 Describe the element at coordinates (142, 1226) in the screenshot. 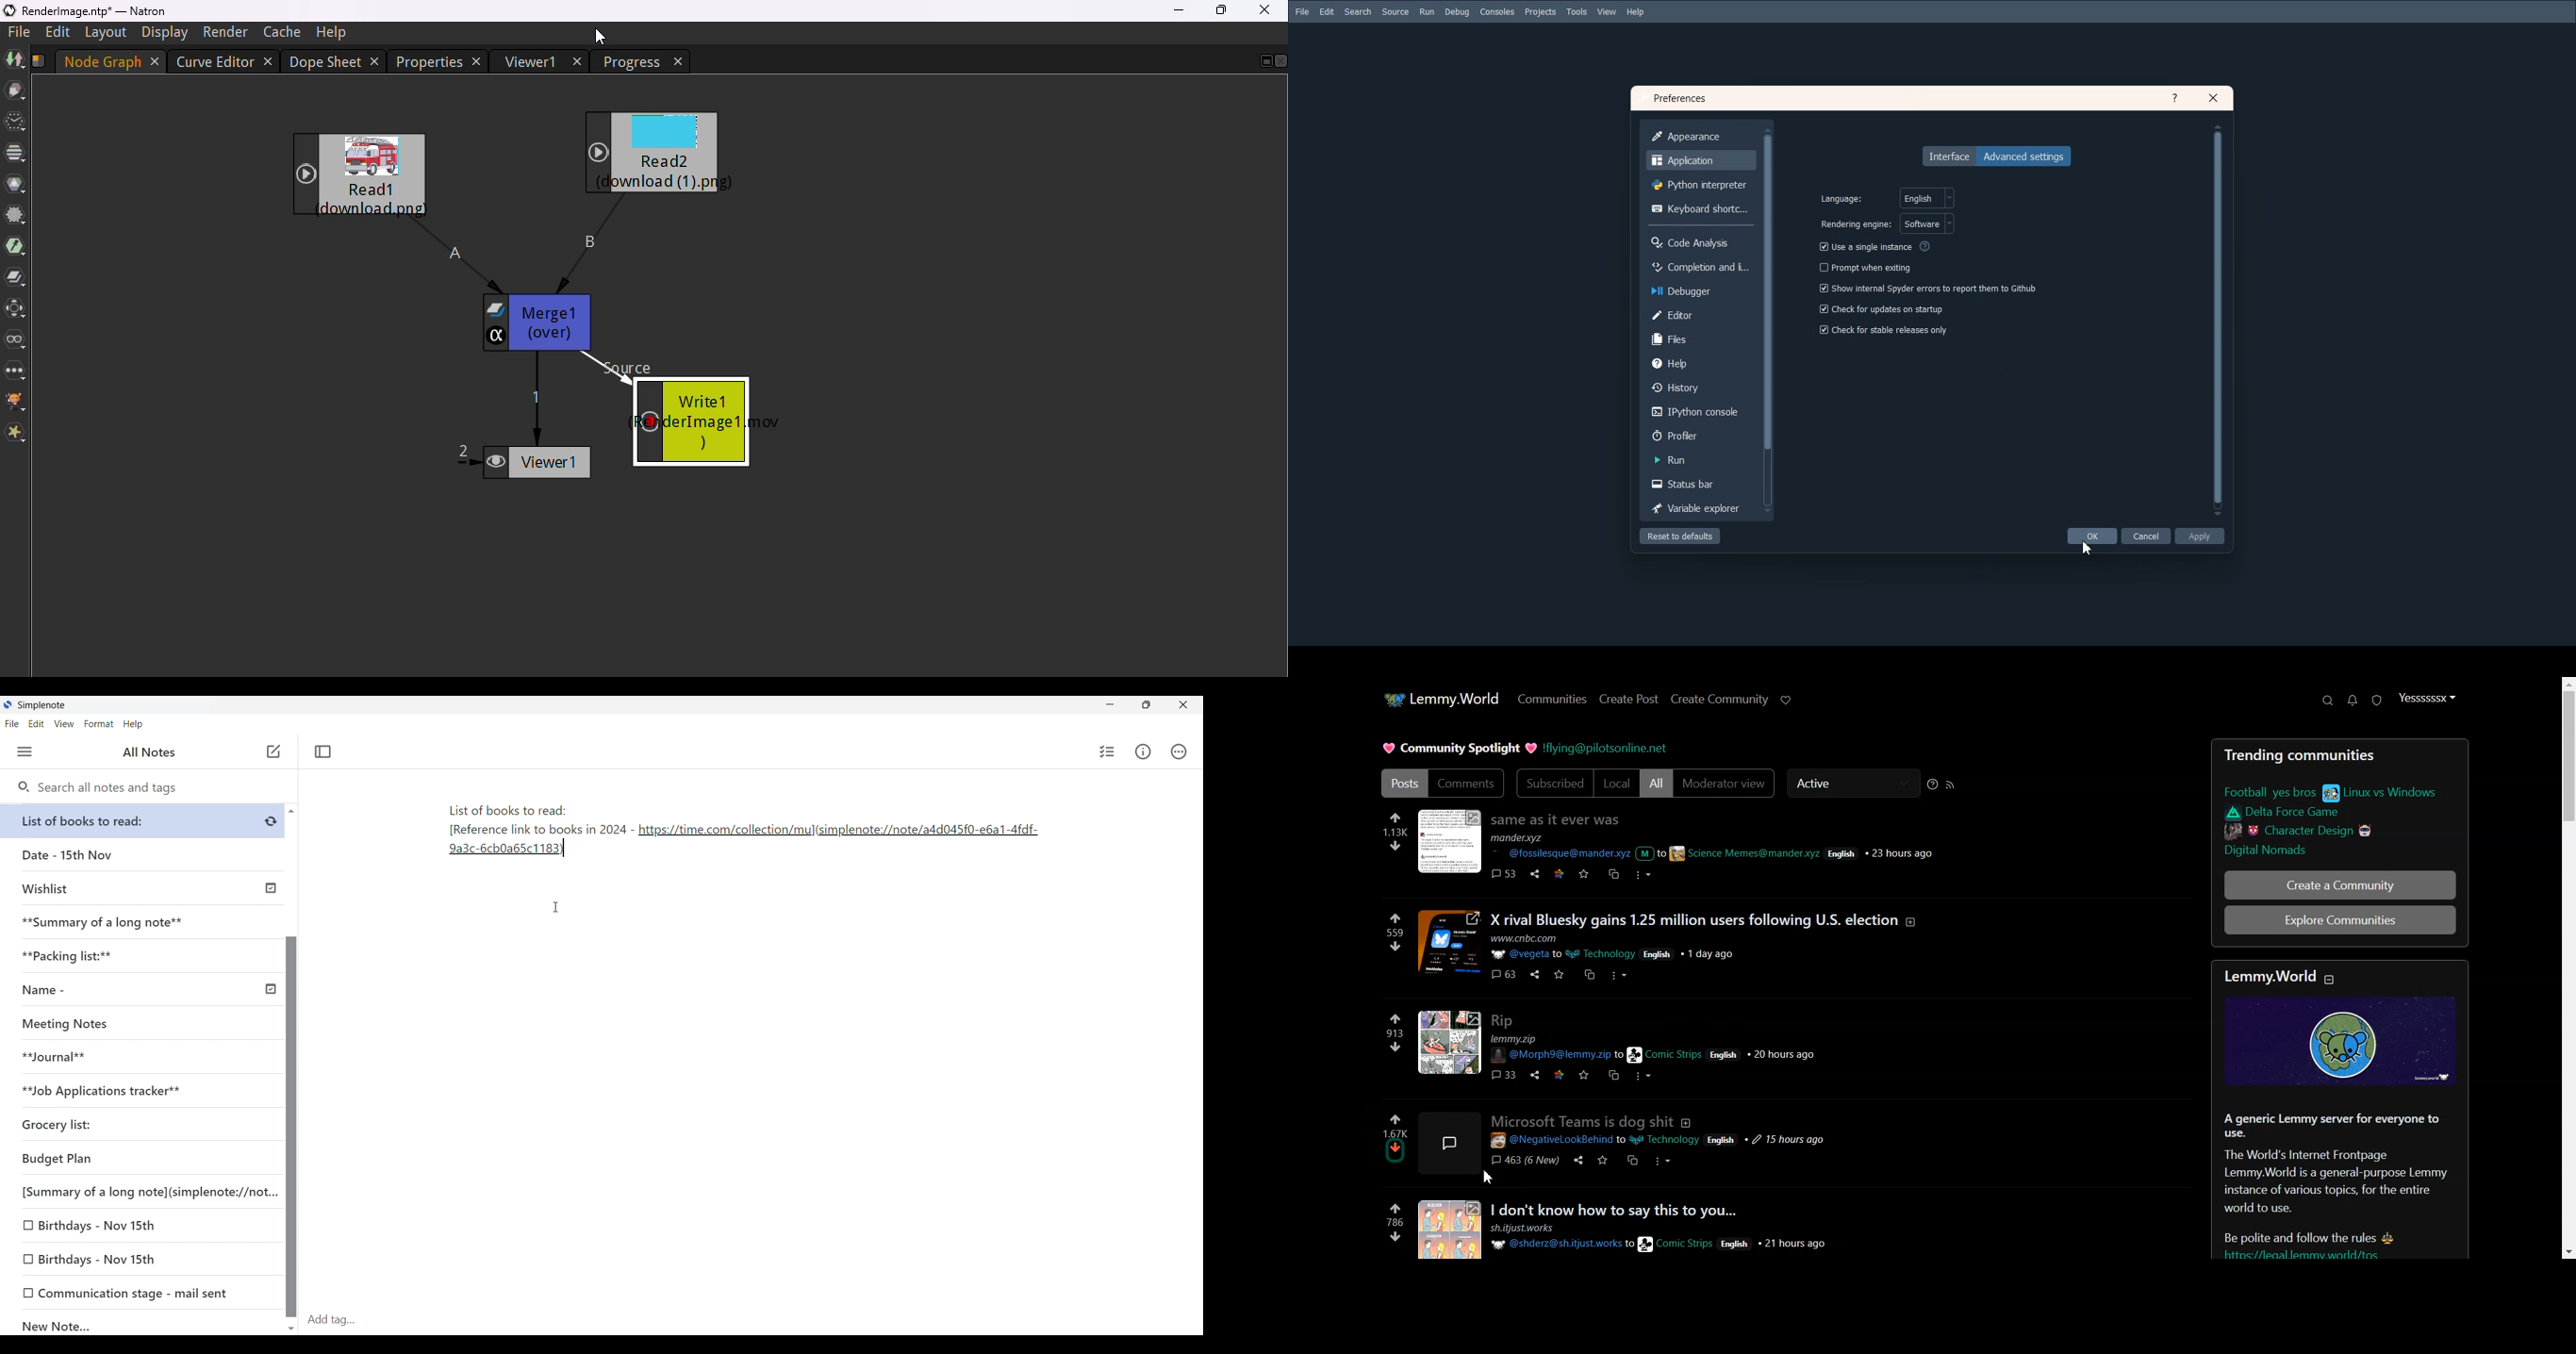

I see `Birthdays - Nov 15th` at that location.